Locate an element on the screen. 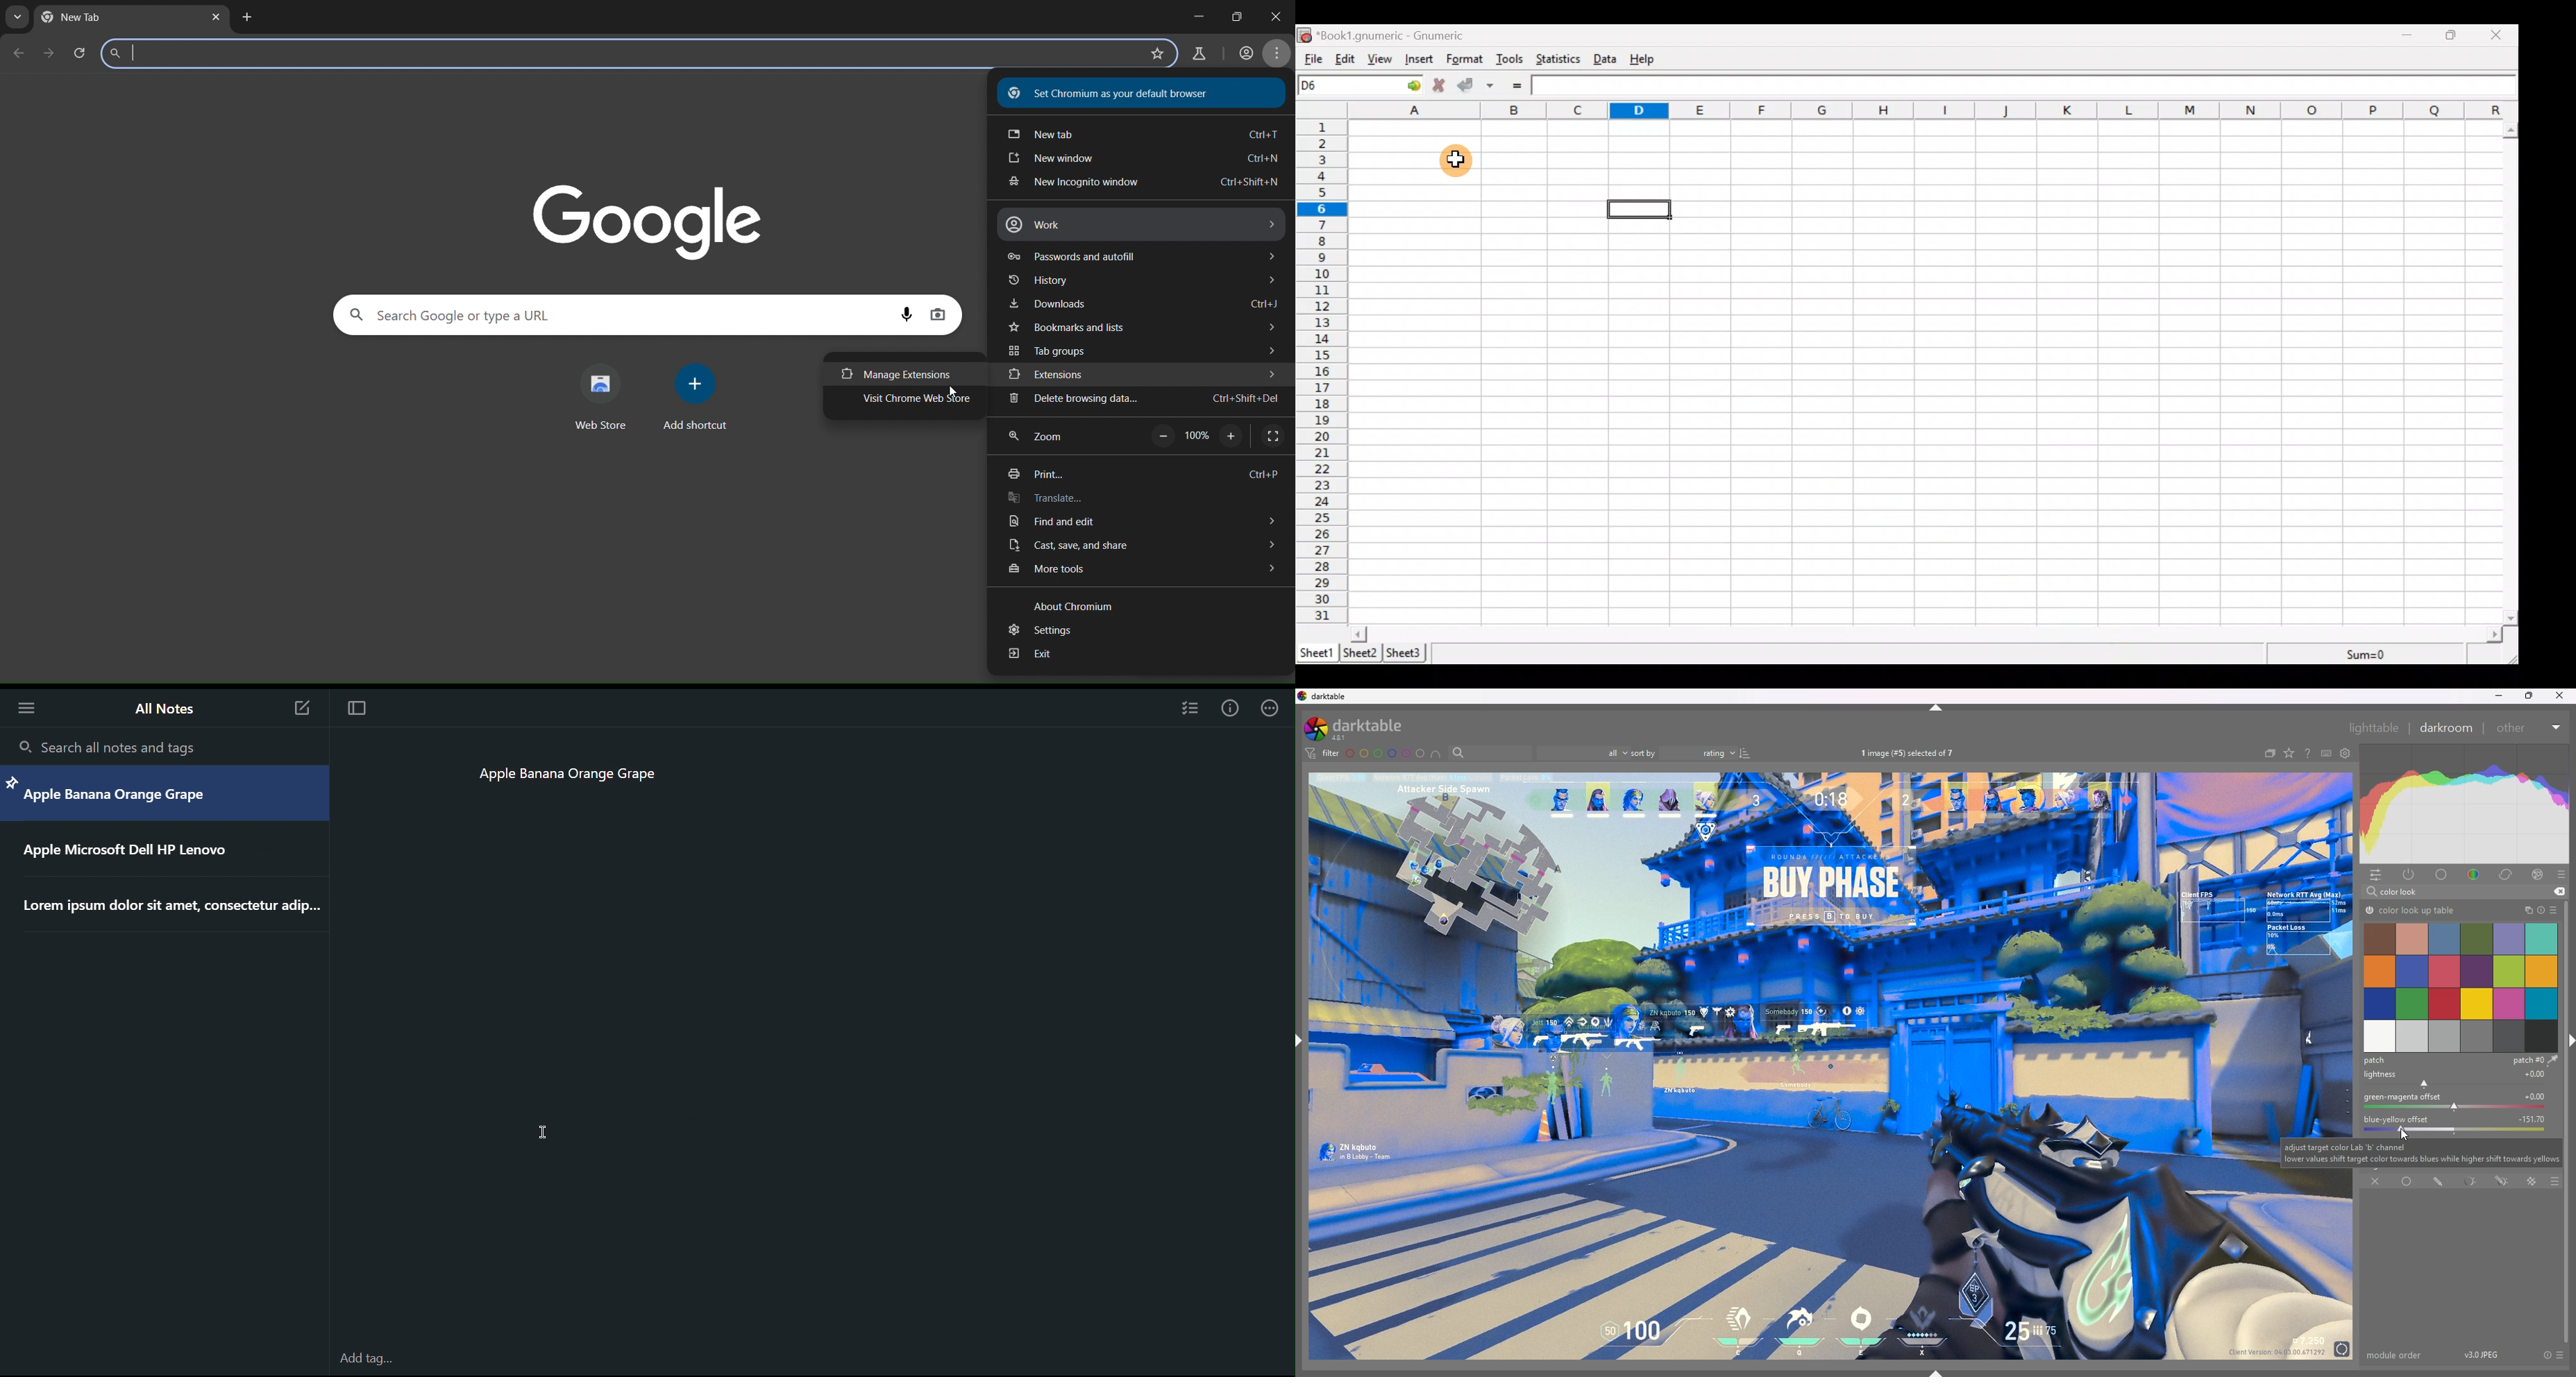 The image size is (2576, 1400). darkroom is located at coordinates (2447, 727).